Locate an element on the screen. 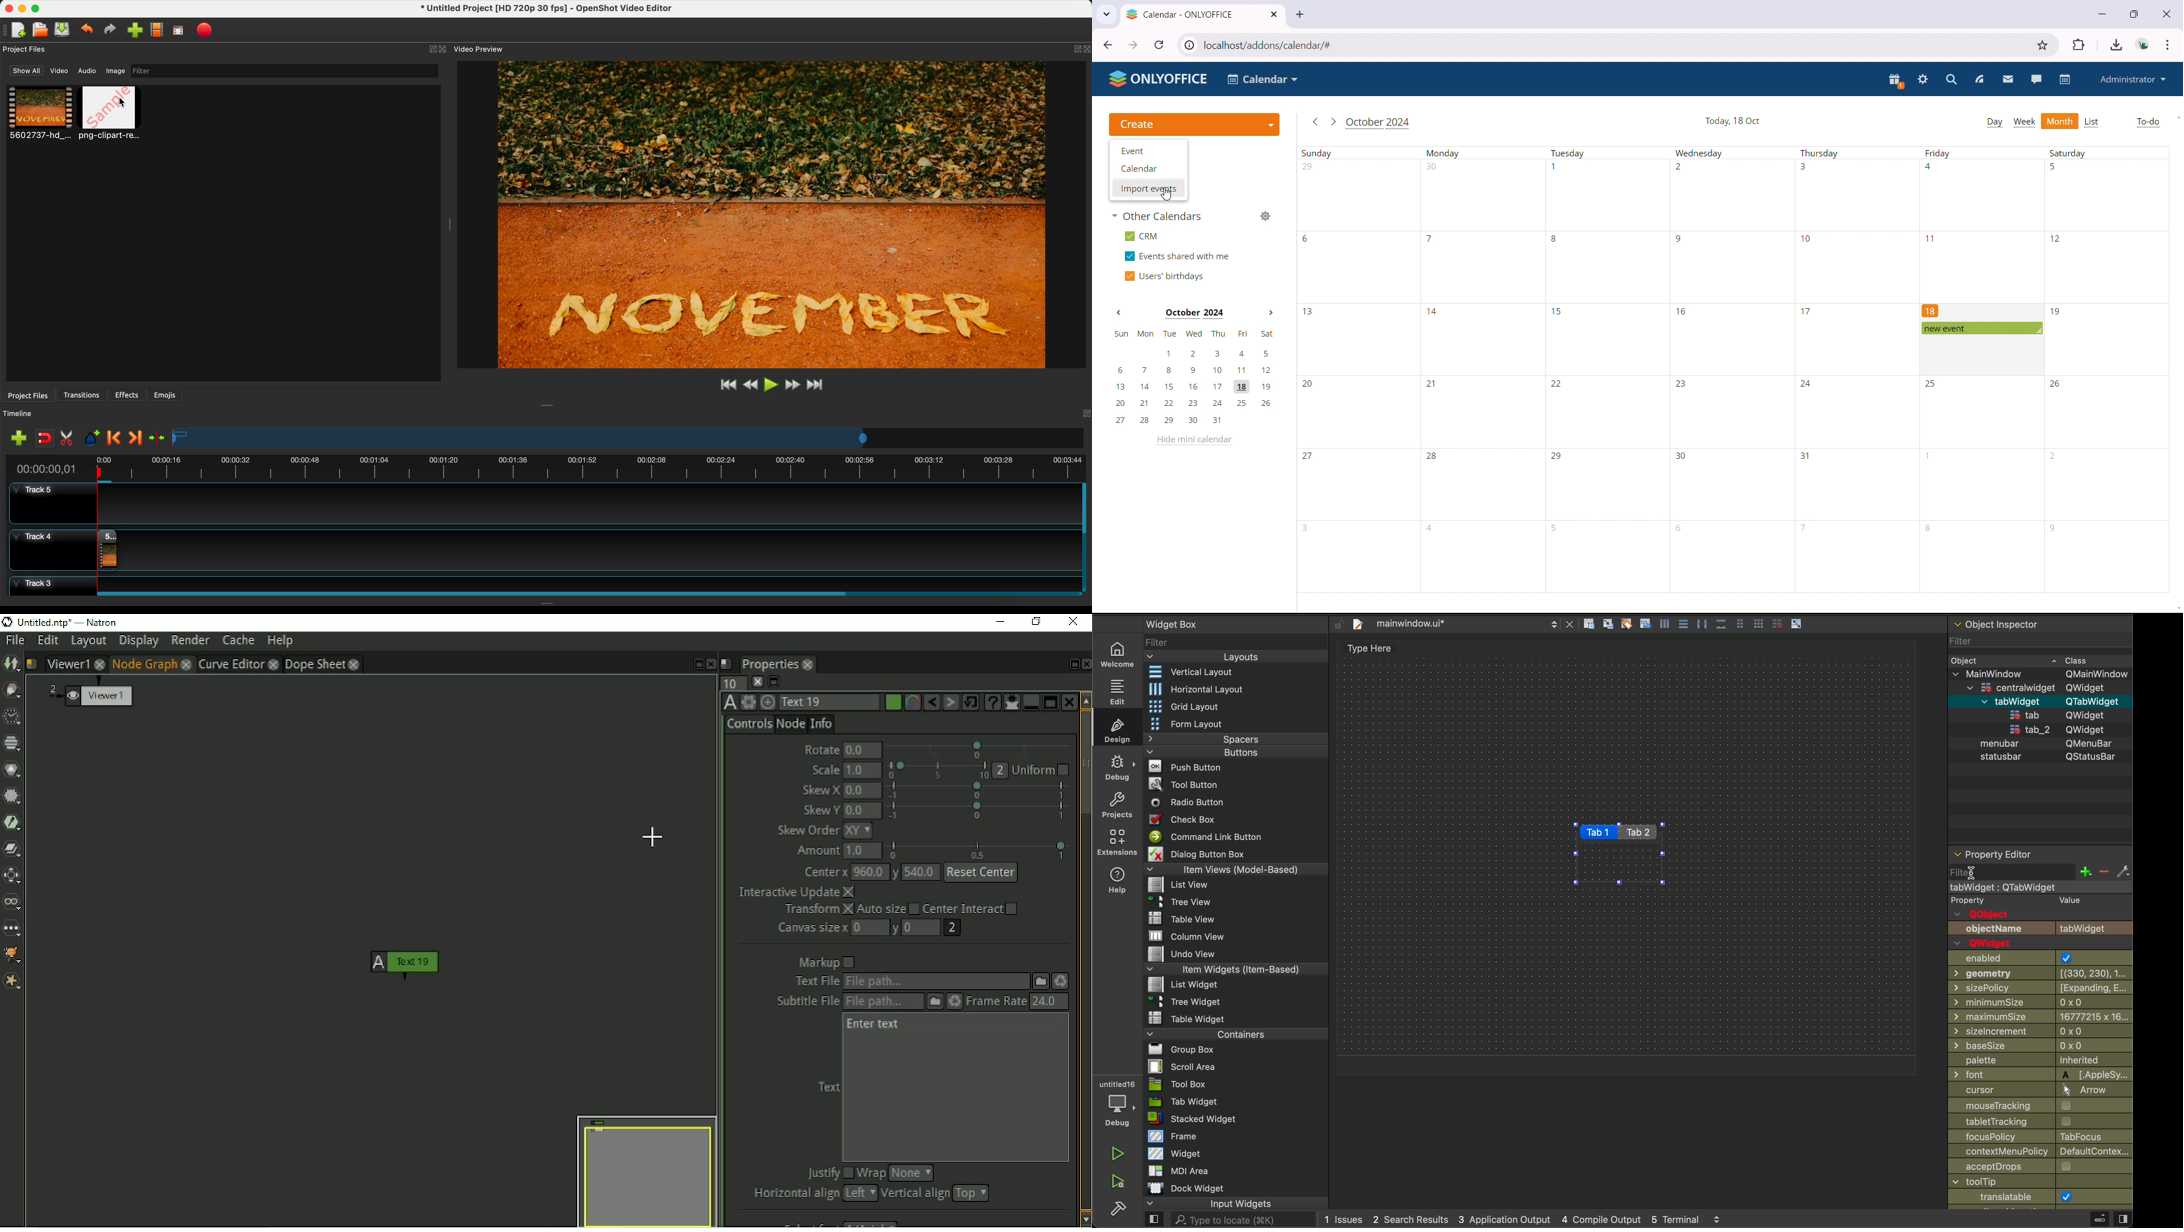 This screenshot has height=1232, width=2184. input widgets is located at coordinates (1237, 1204).